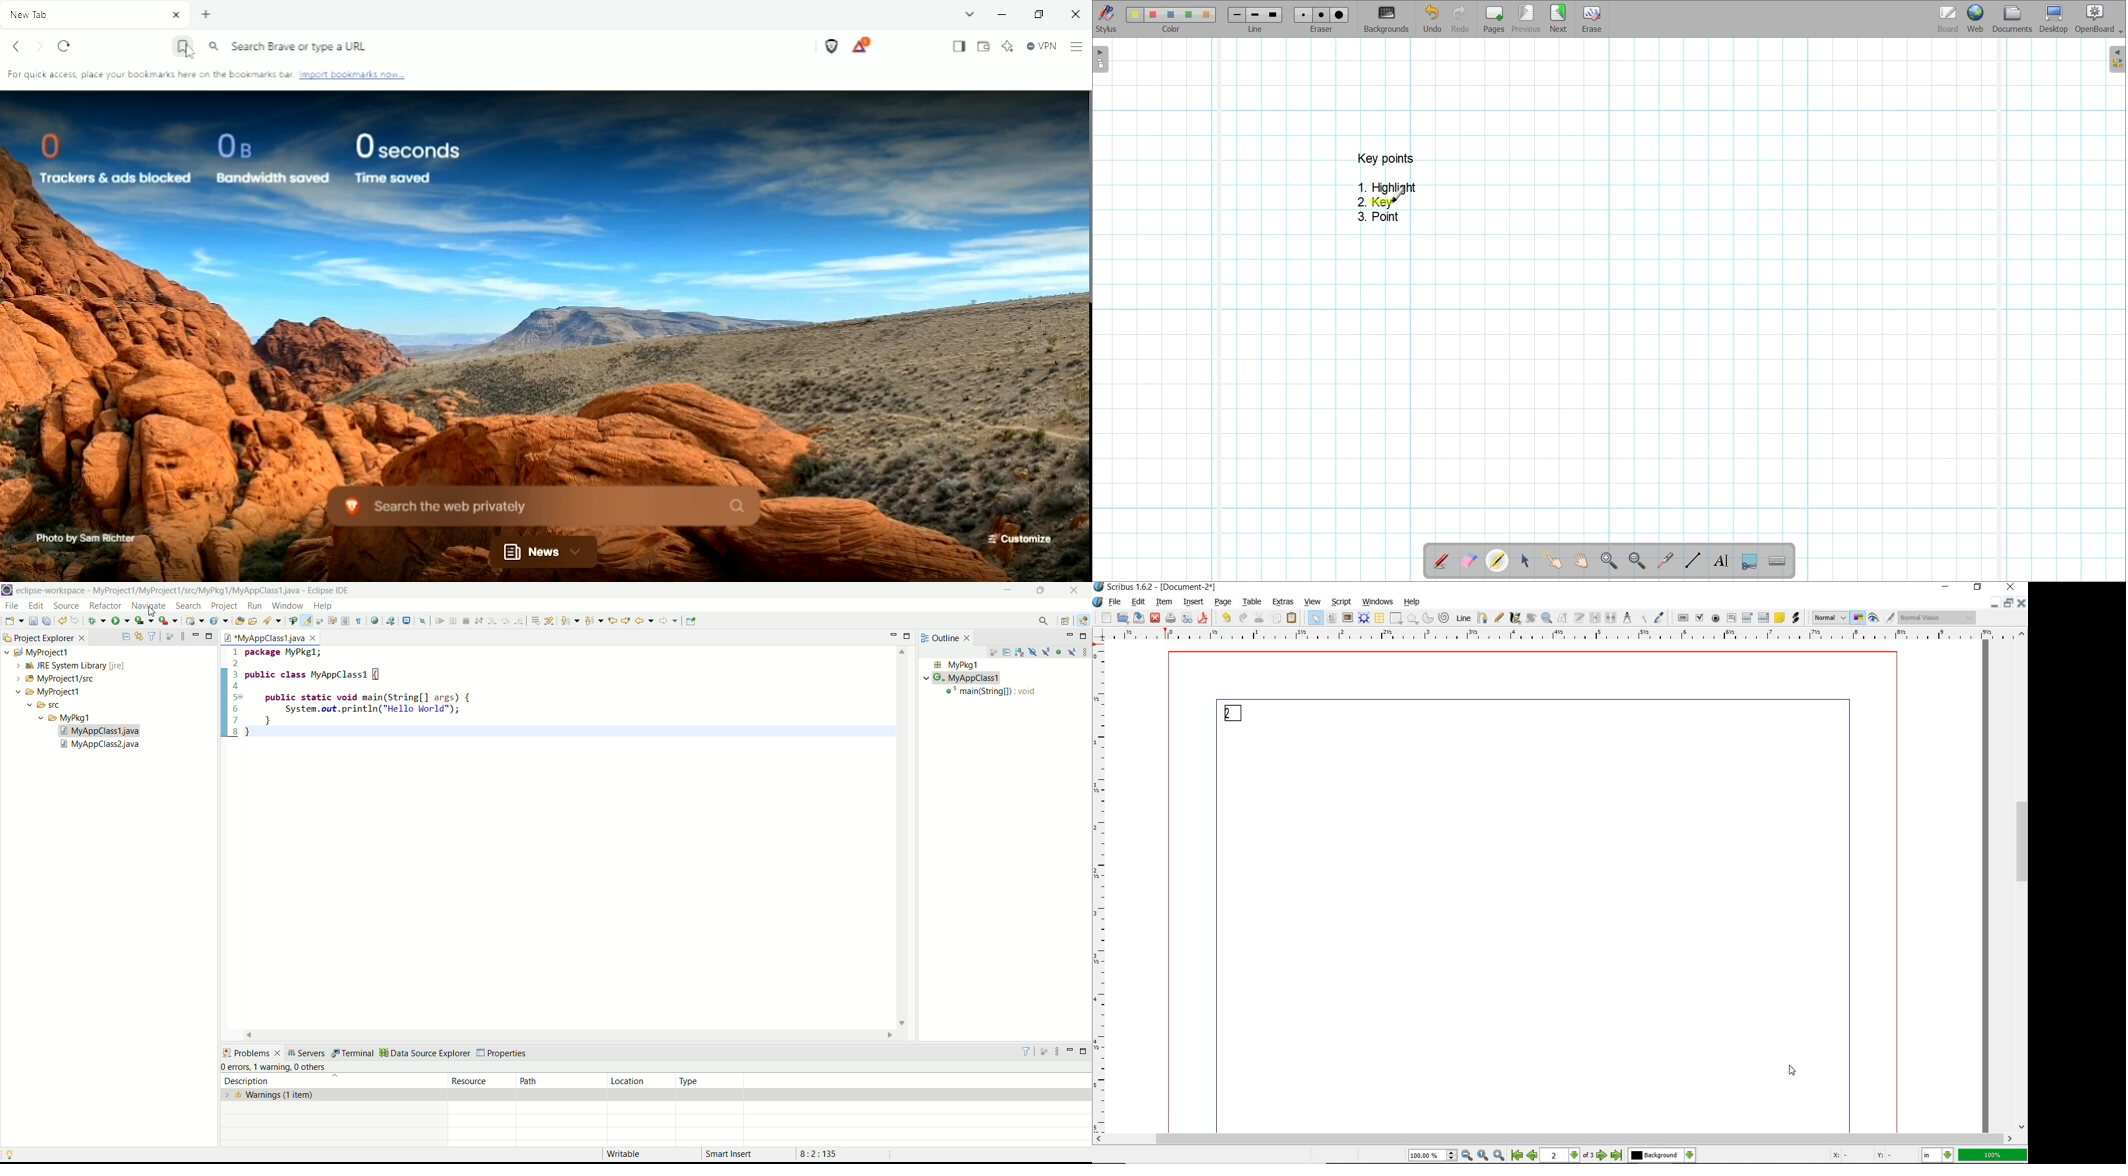 This screenshot has width=2128, height=1176. Describe the element at coordinates (270, 621) in the screenshot. I see `search` at that location.